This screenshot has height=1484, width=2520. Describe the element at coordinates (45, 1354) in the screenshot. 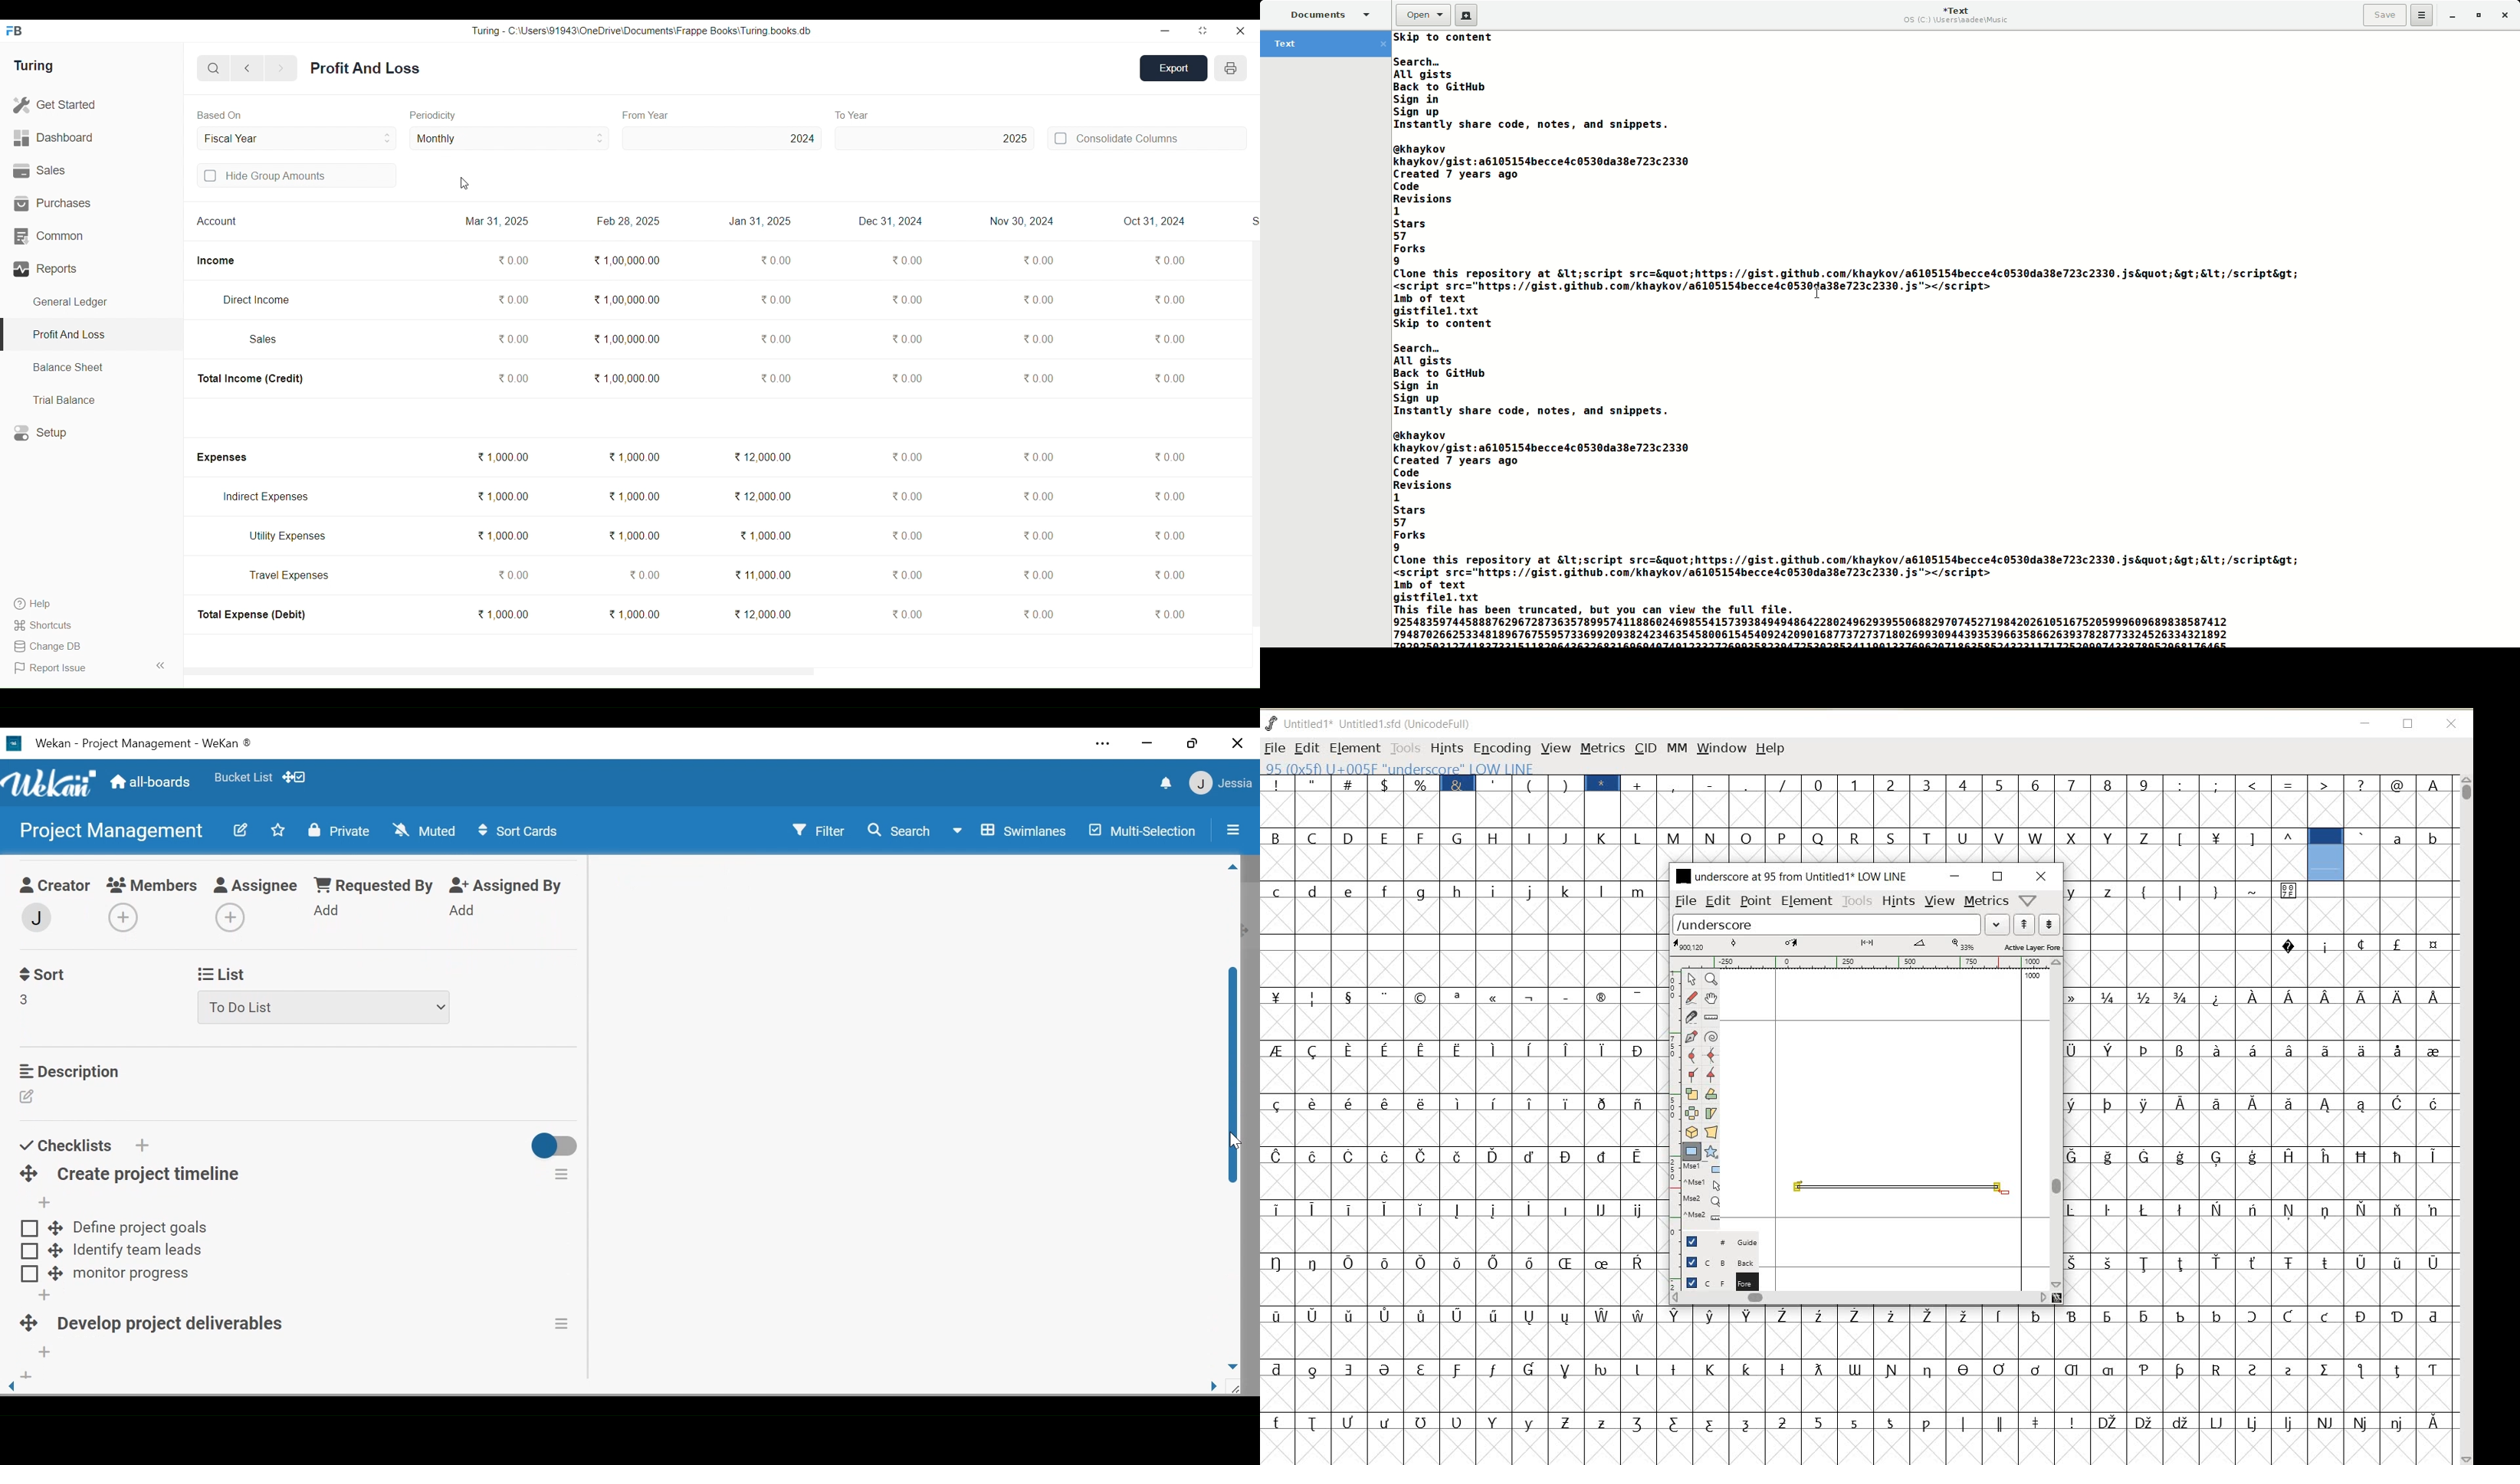

I see `Add checklist item` at that location.